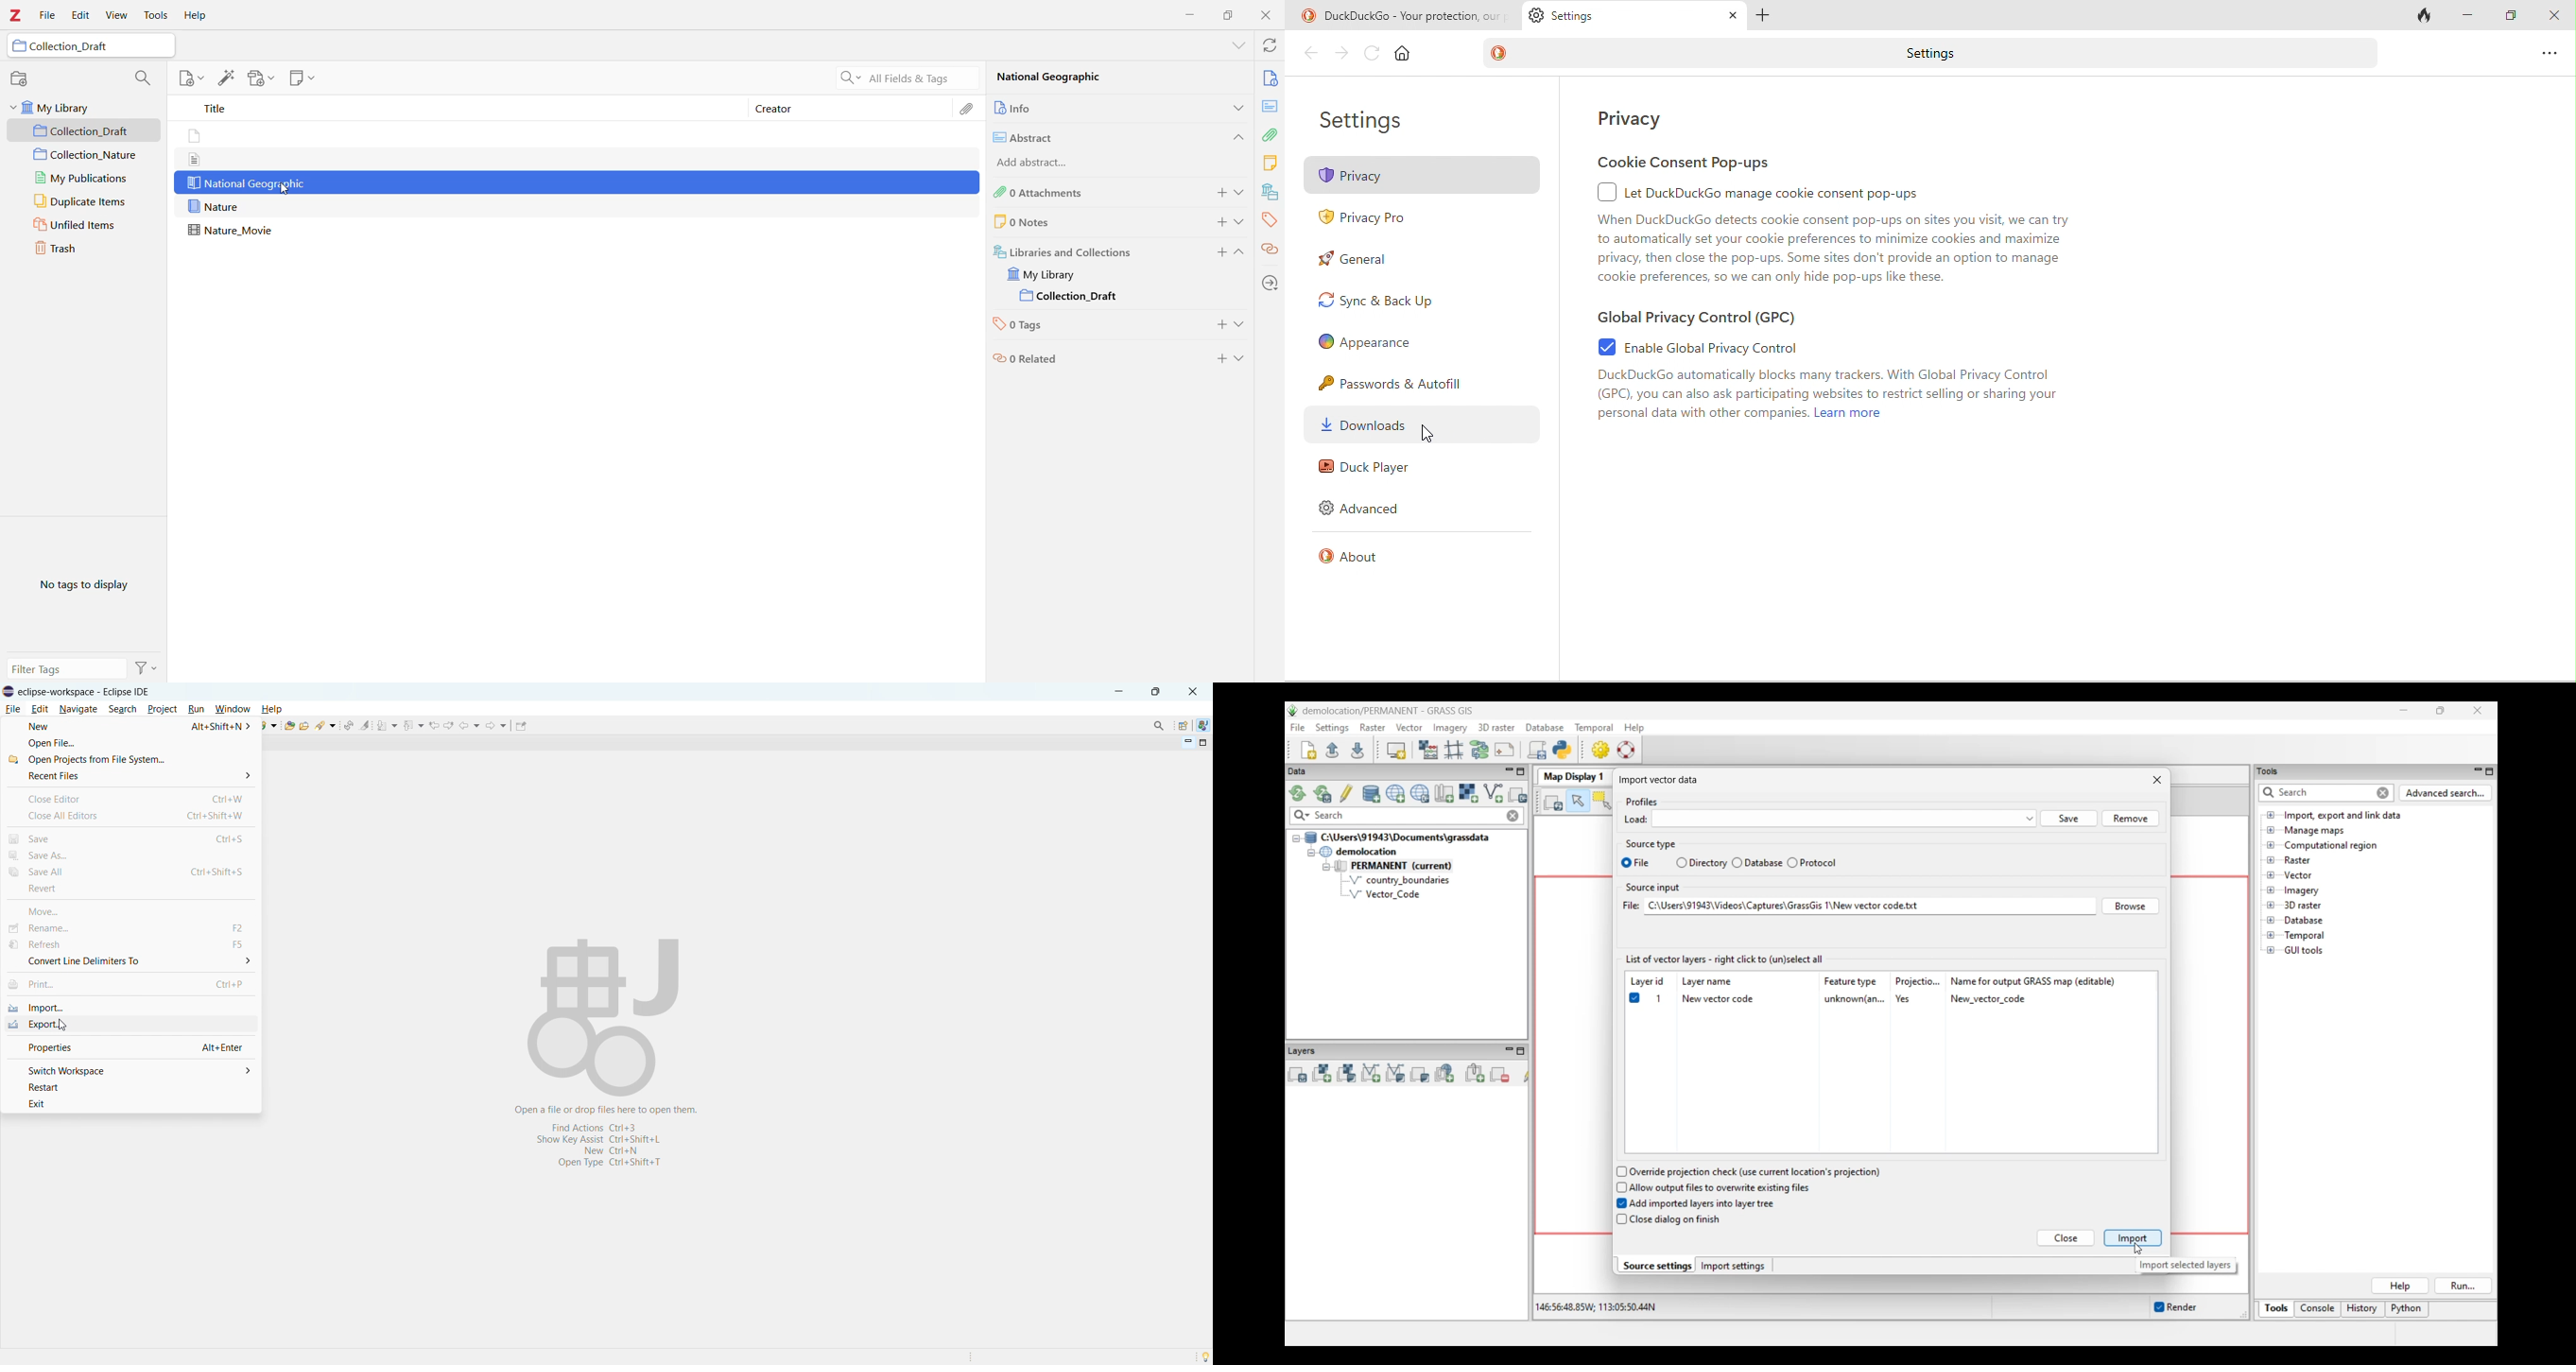 The width and height of the screenshot is (2576, 1372). I want to click on import, so click(131, 1007).